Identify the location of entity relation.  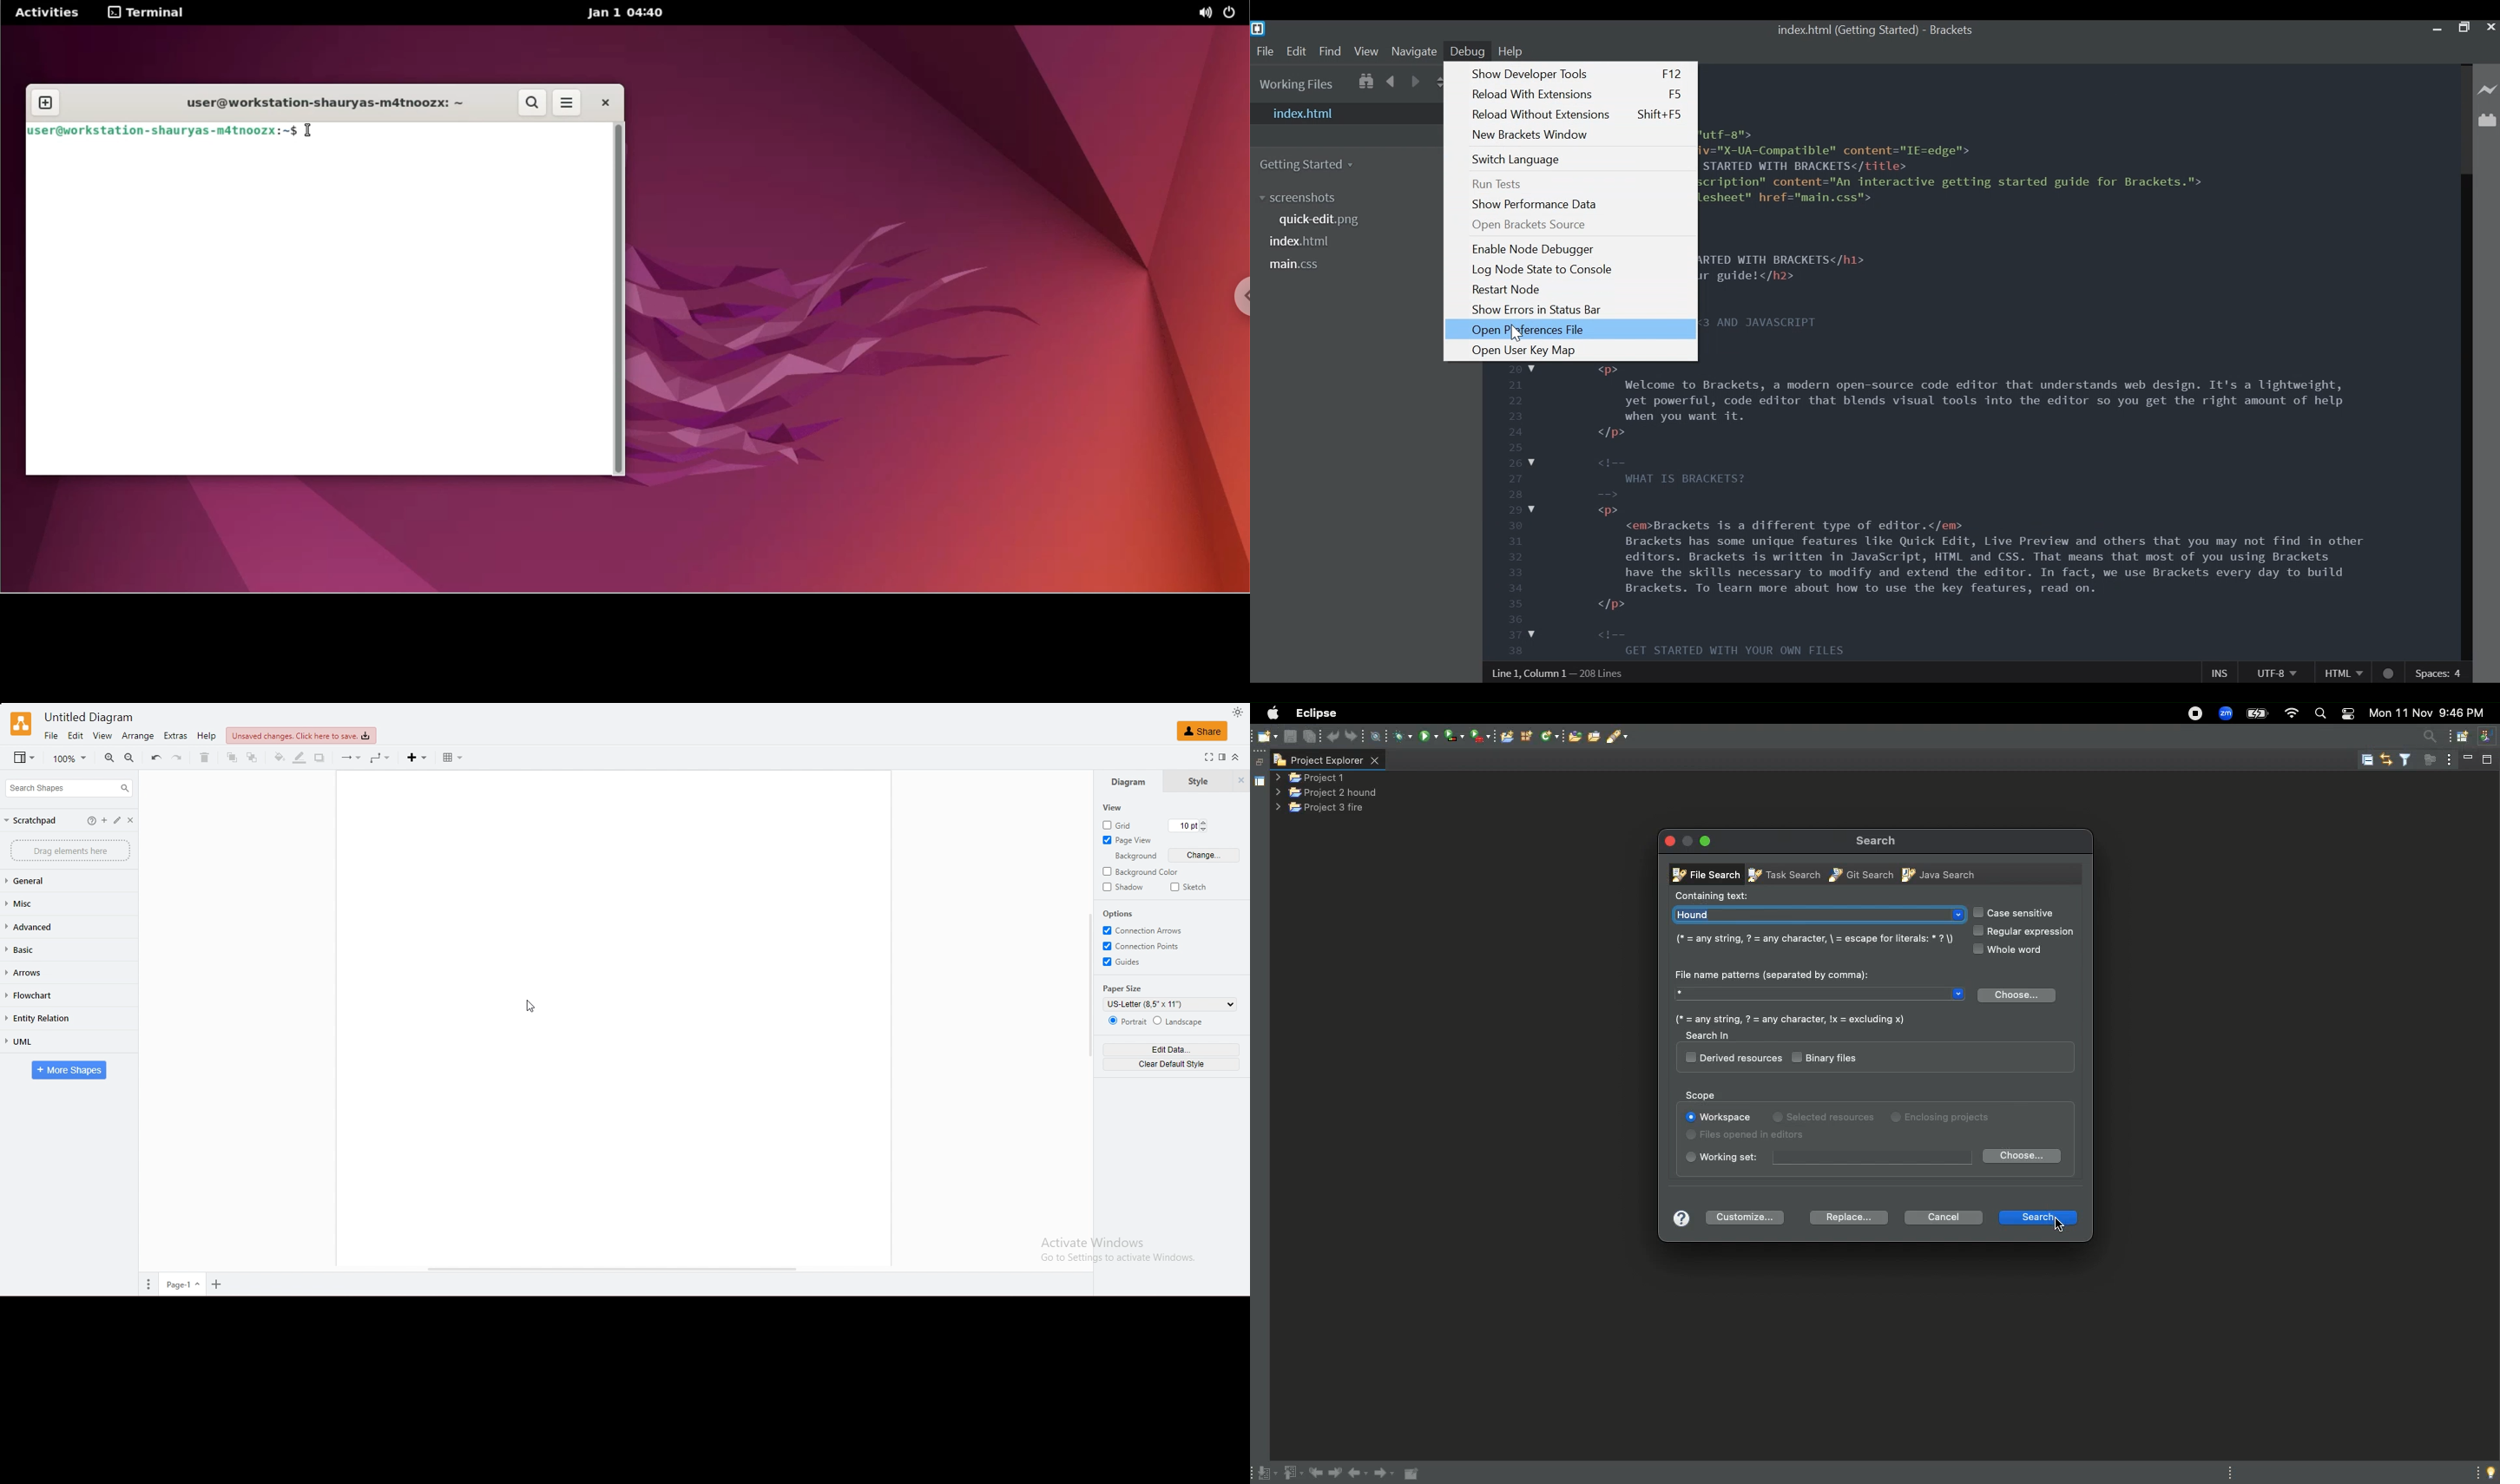
(48, 1018).